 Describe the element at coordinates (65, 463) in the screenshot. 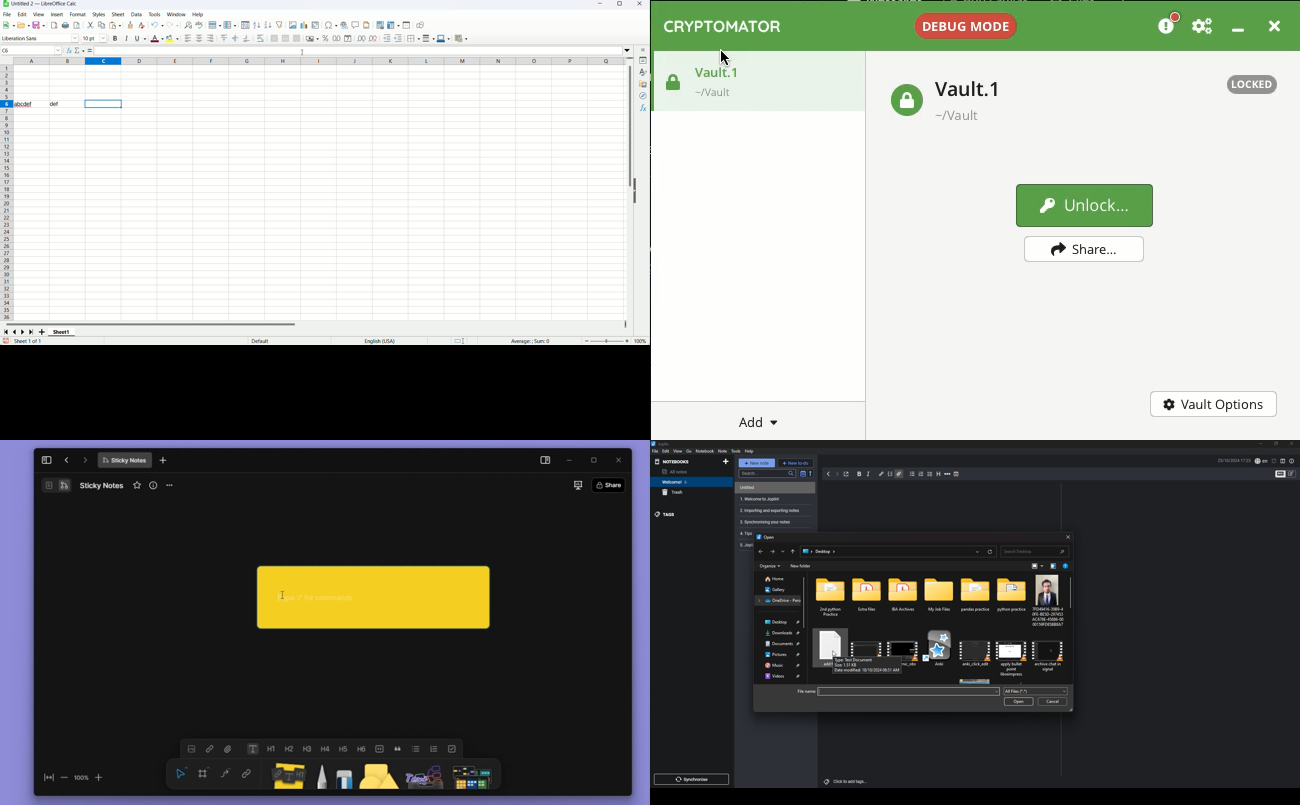

I see `go back` at that location.